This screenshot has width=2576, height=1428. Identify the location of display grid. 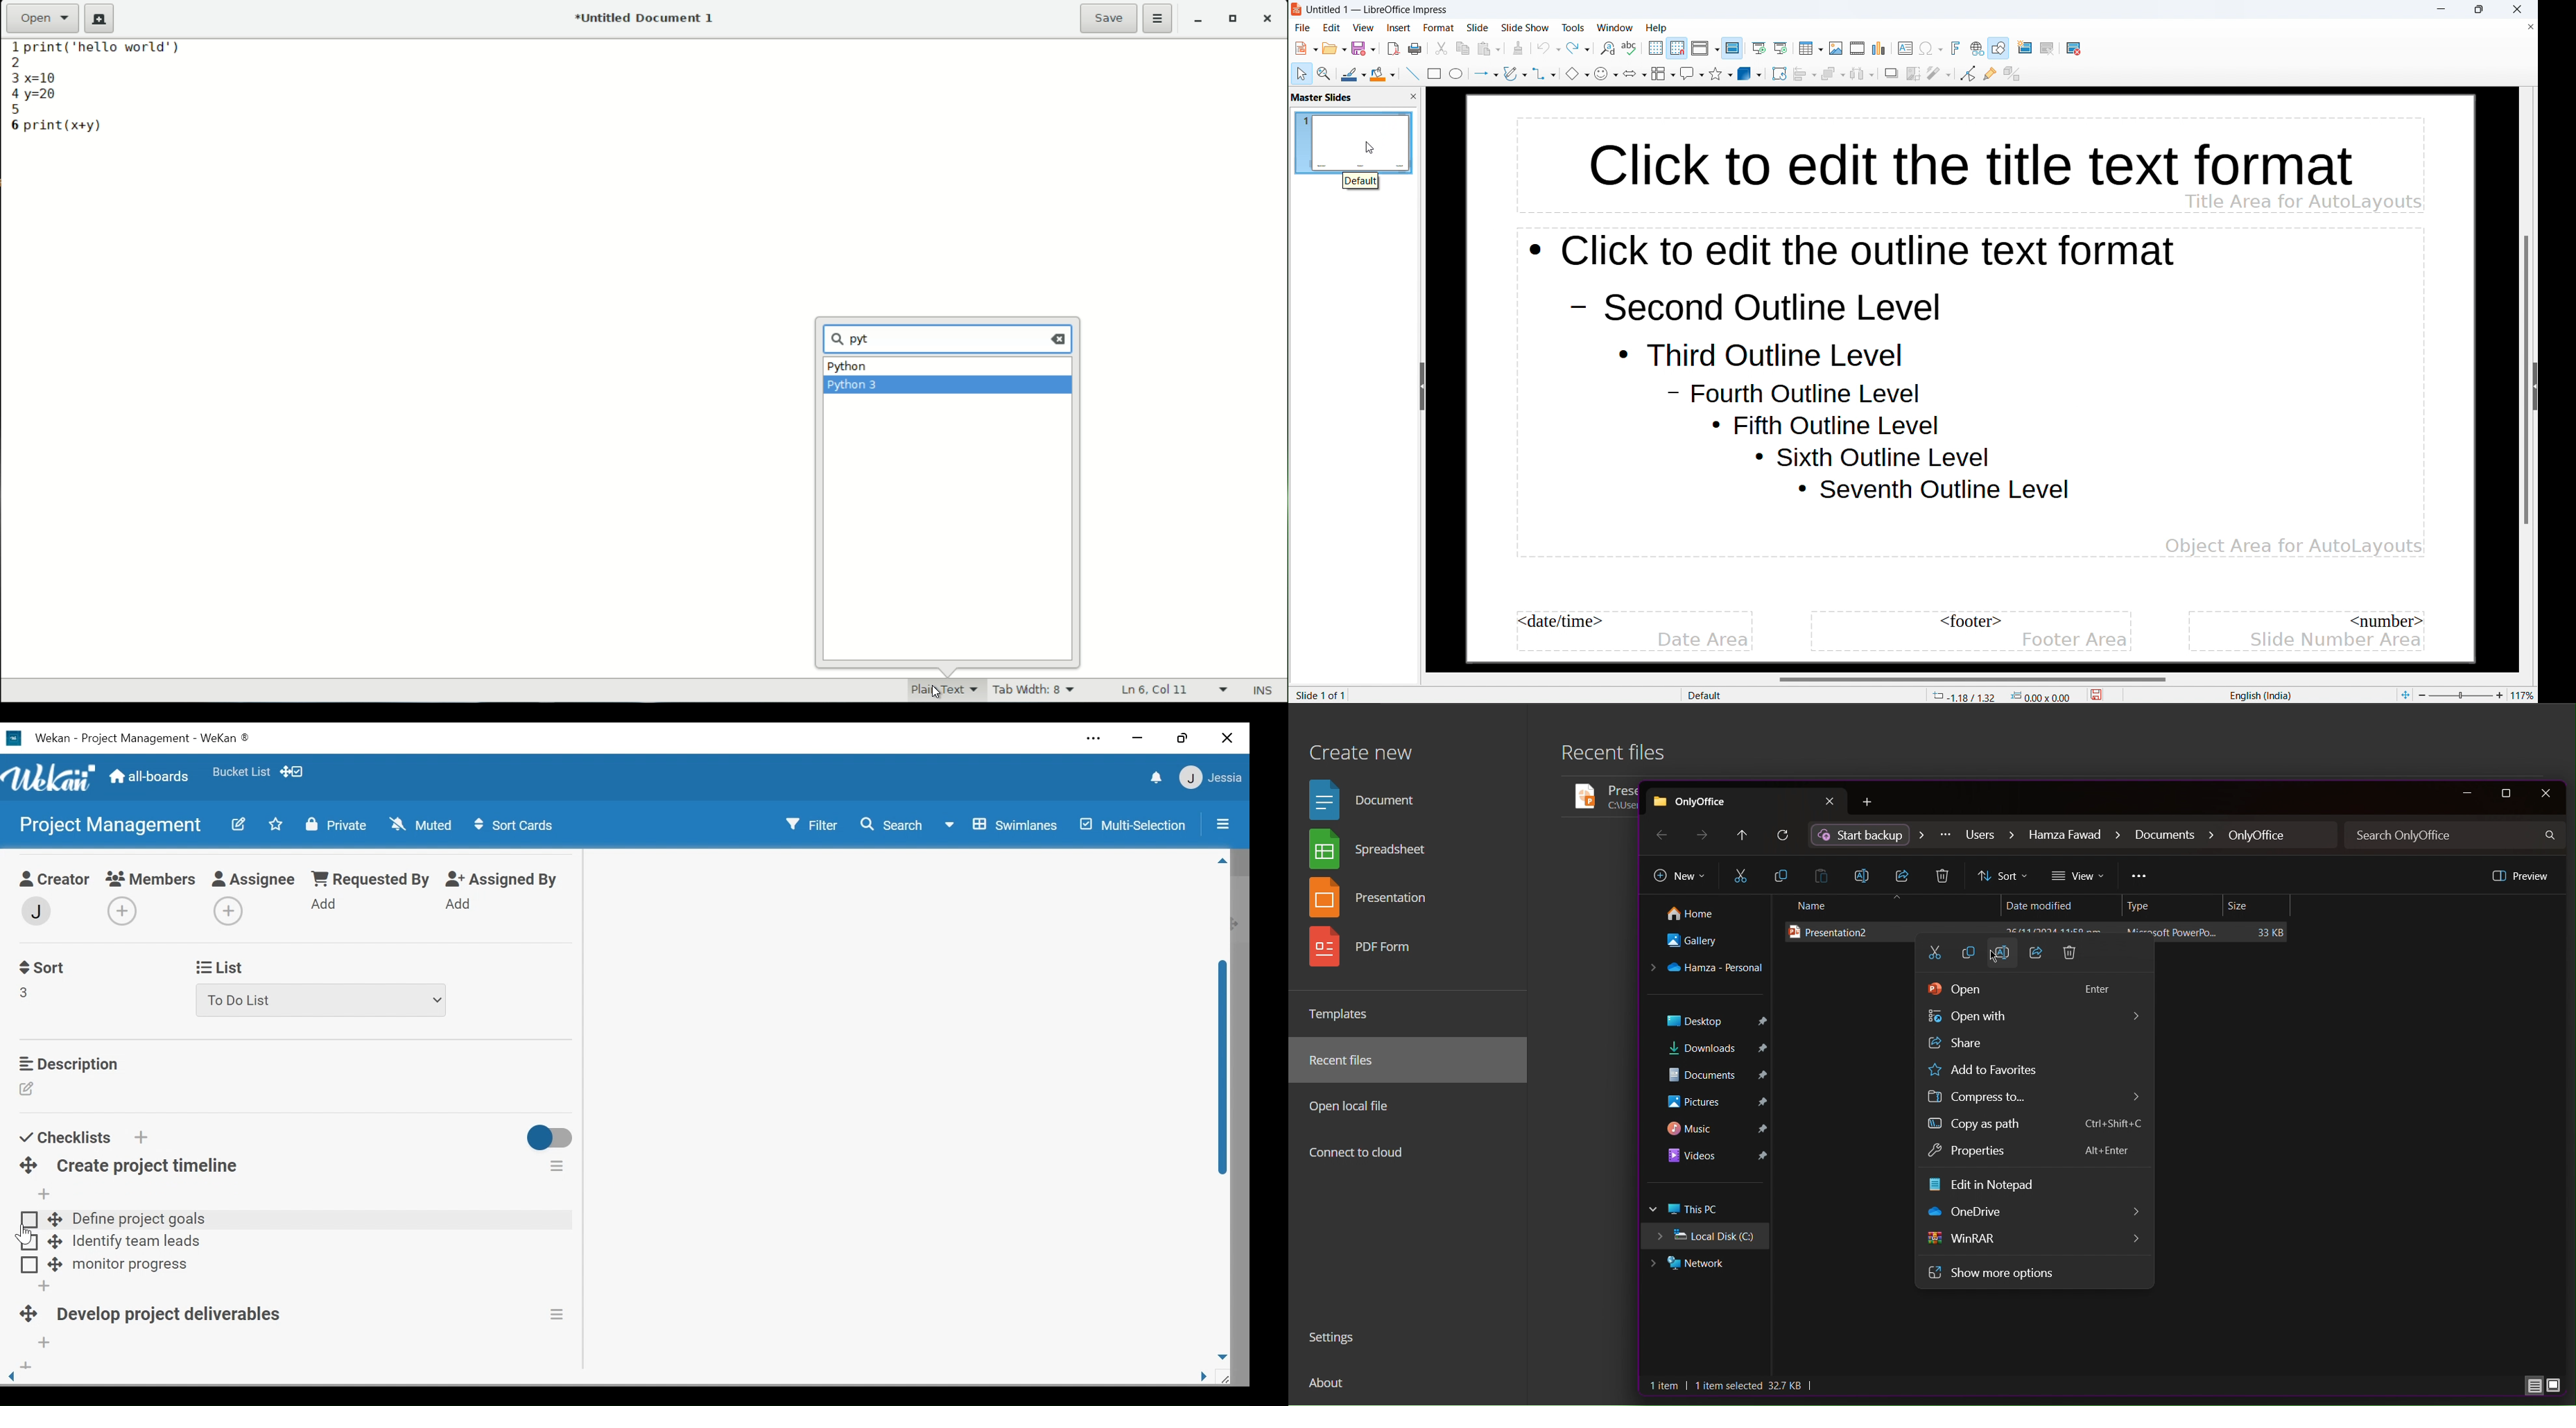
(1656, 48).